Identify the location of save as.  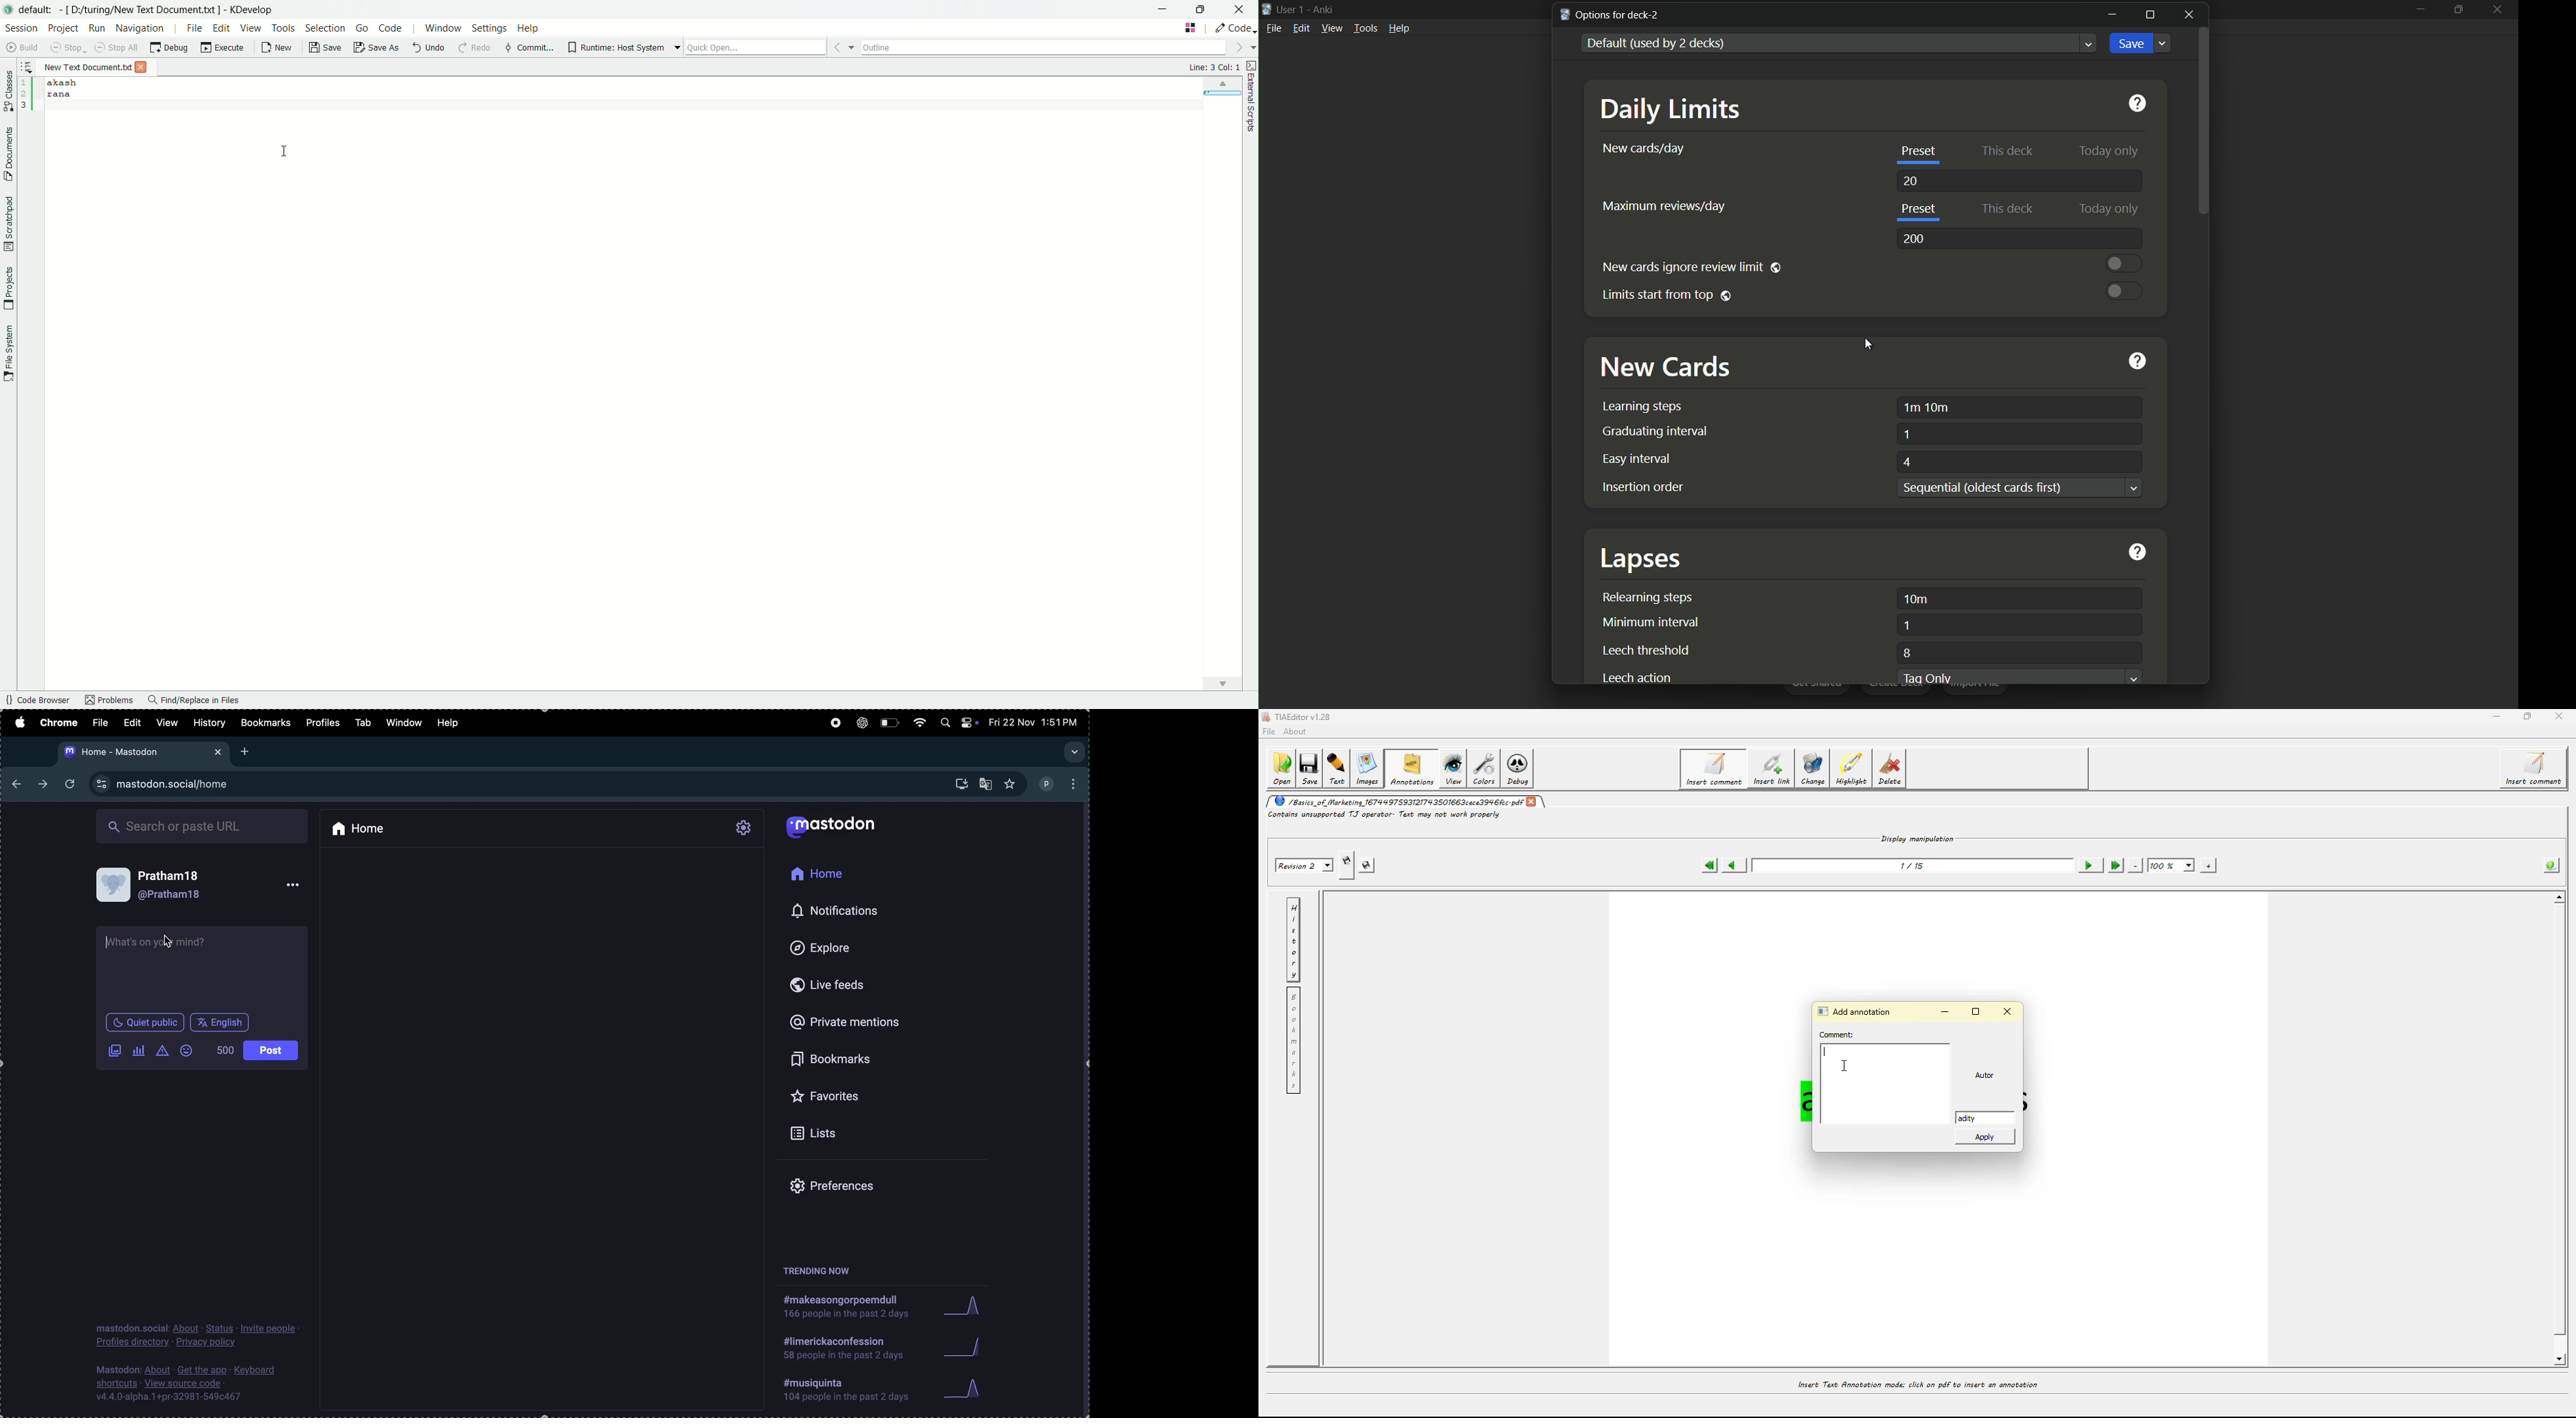
(377, 47).